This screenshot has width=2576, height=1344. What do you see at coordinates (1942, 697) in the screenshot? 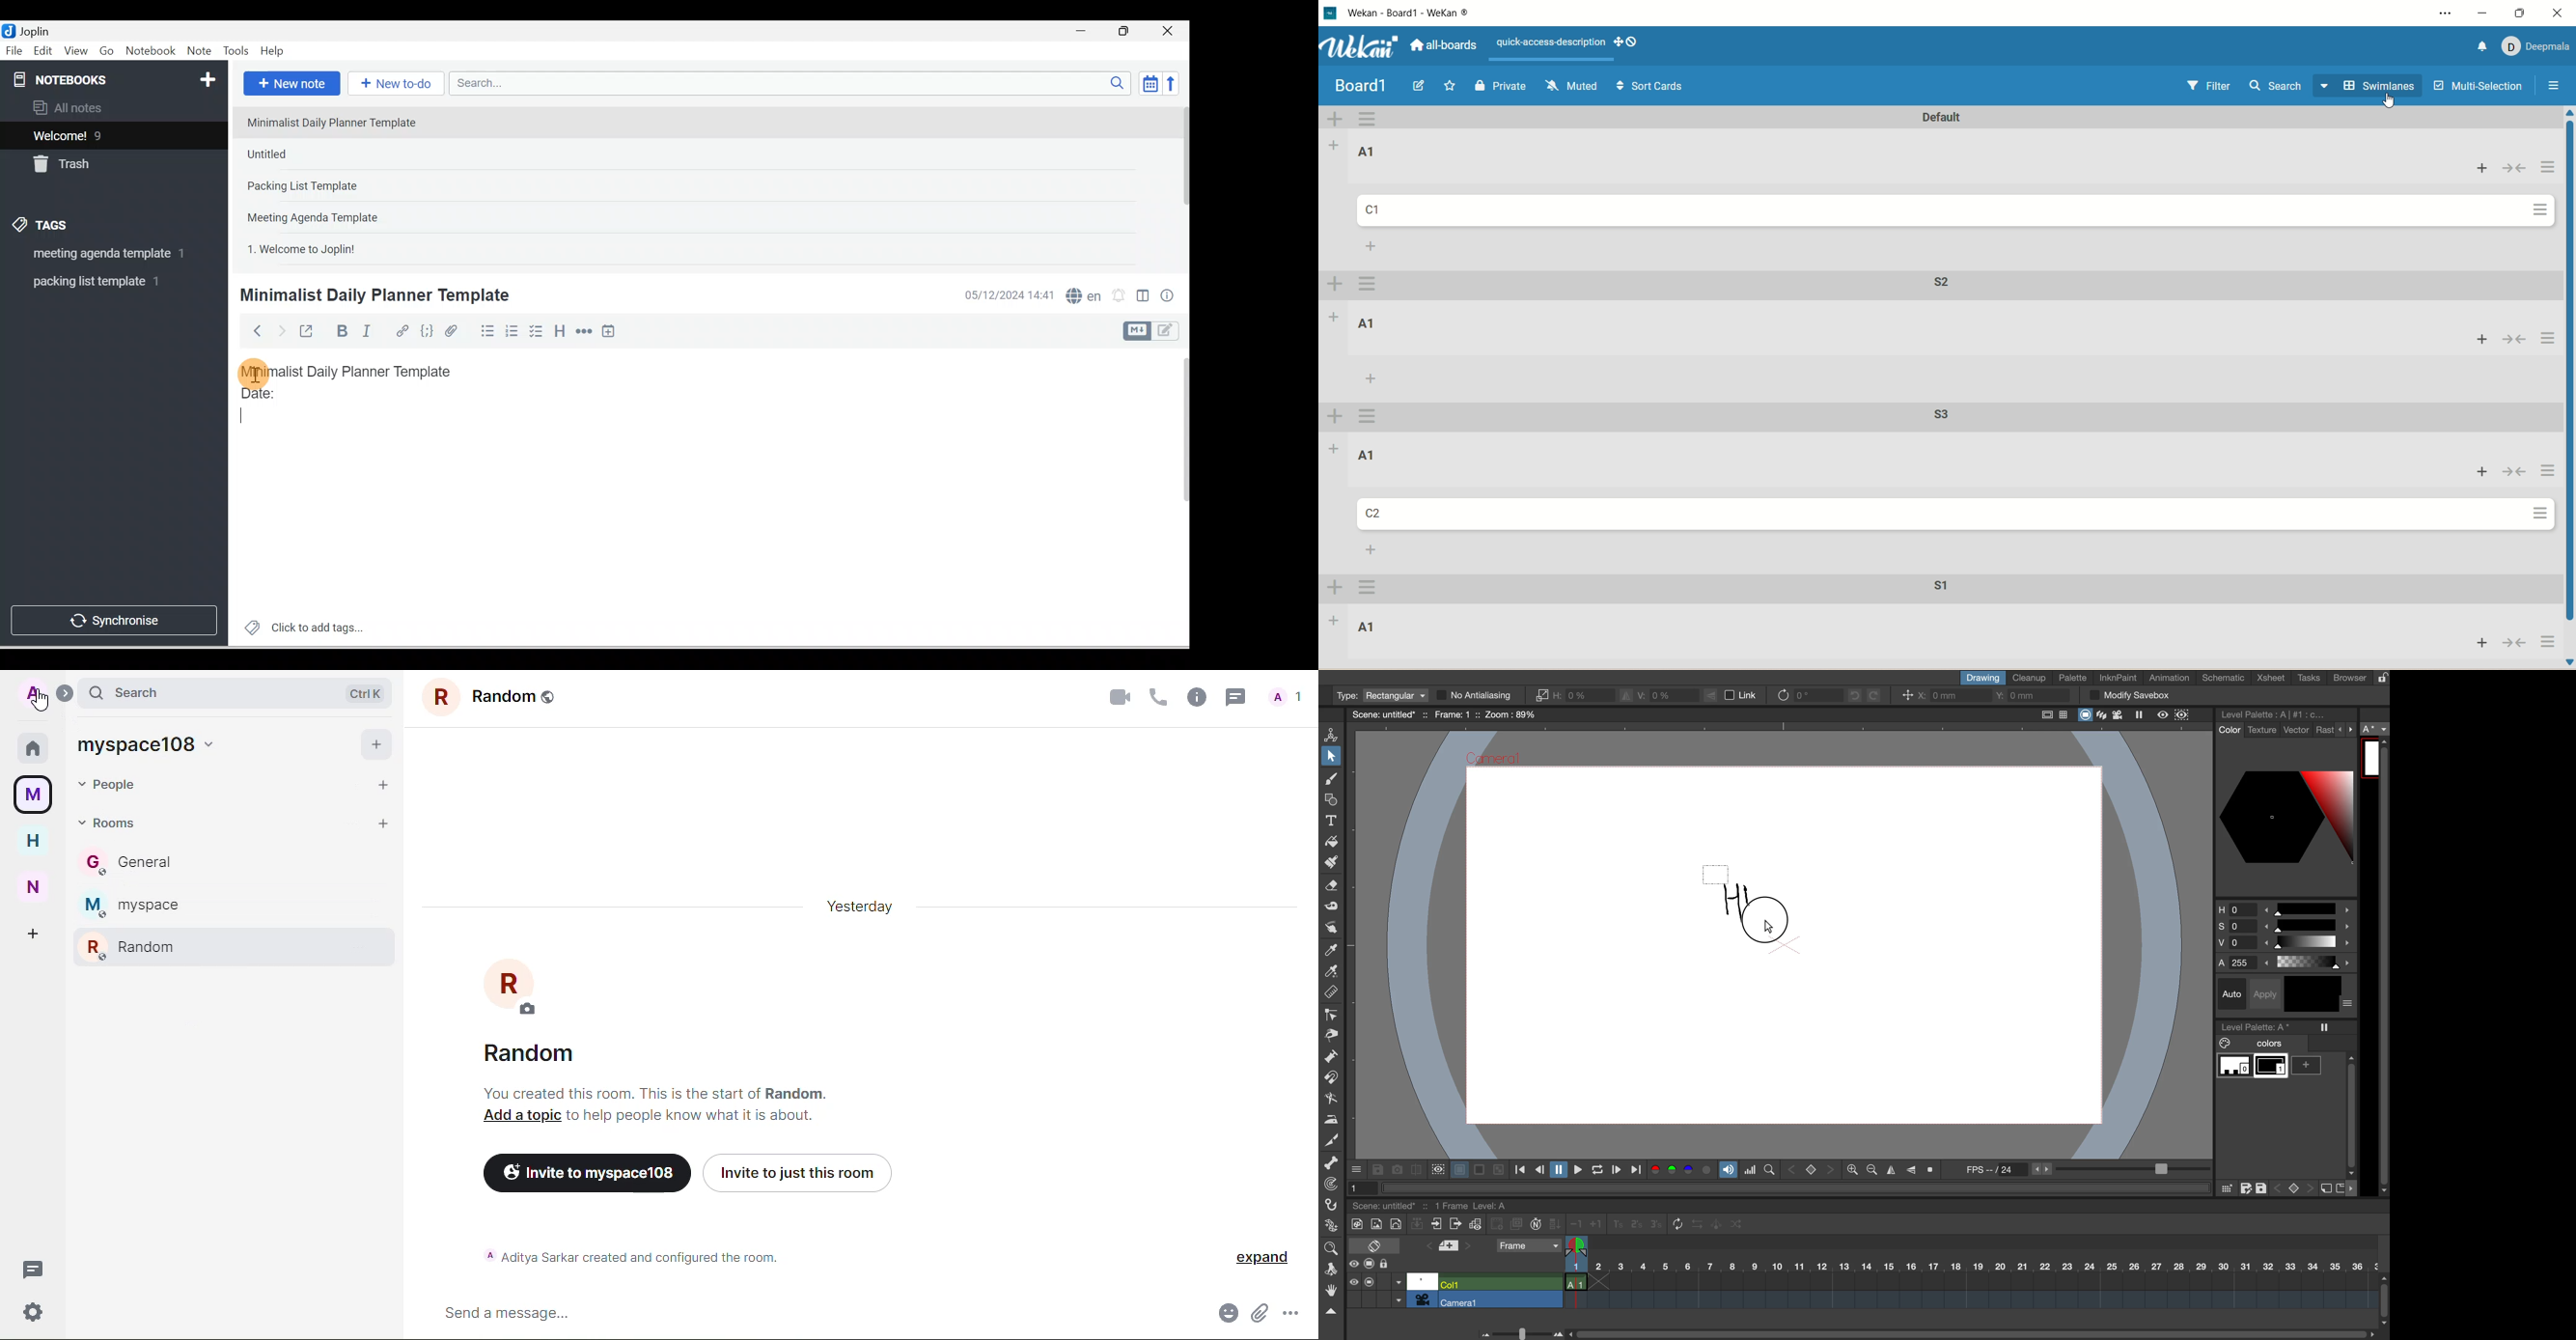
I see `x coordinate` at bounding box center [1942, 697].